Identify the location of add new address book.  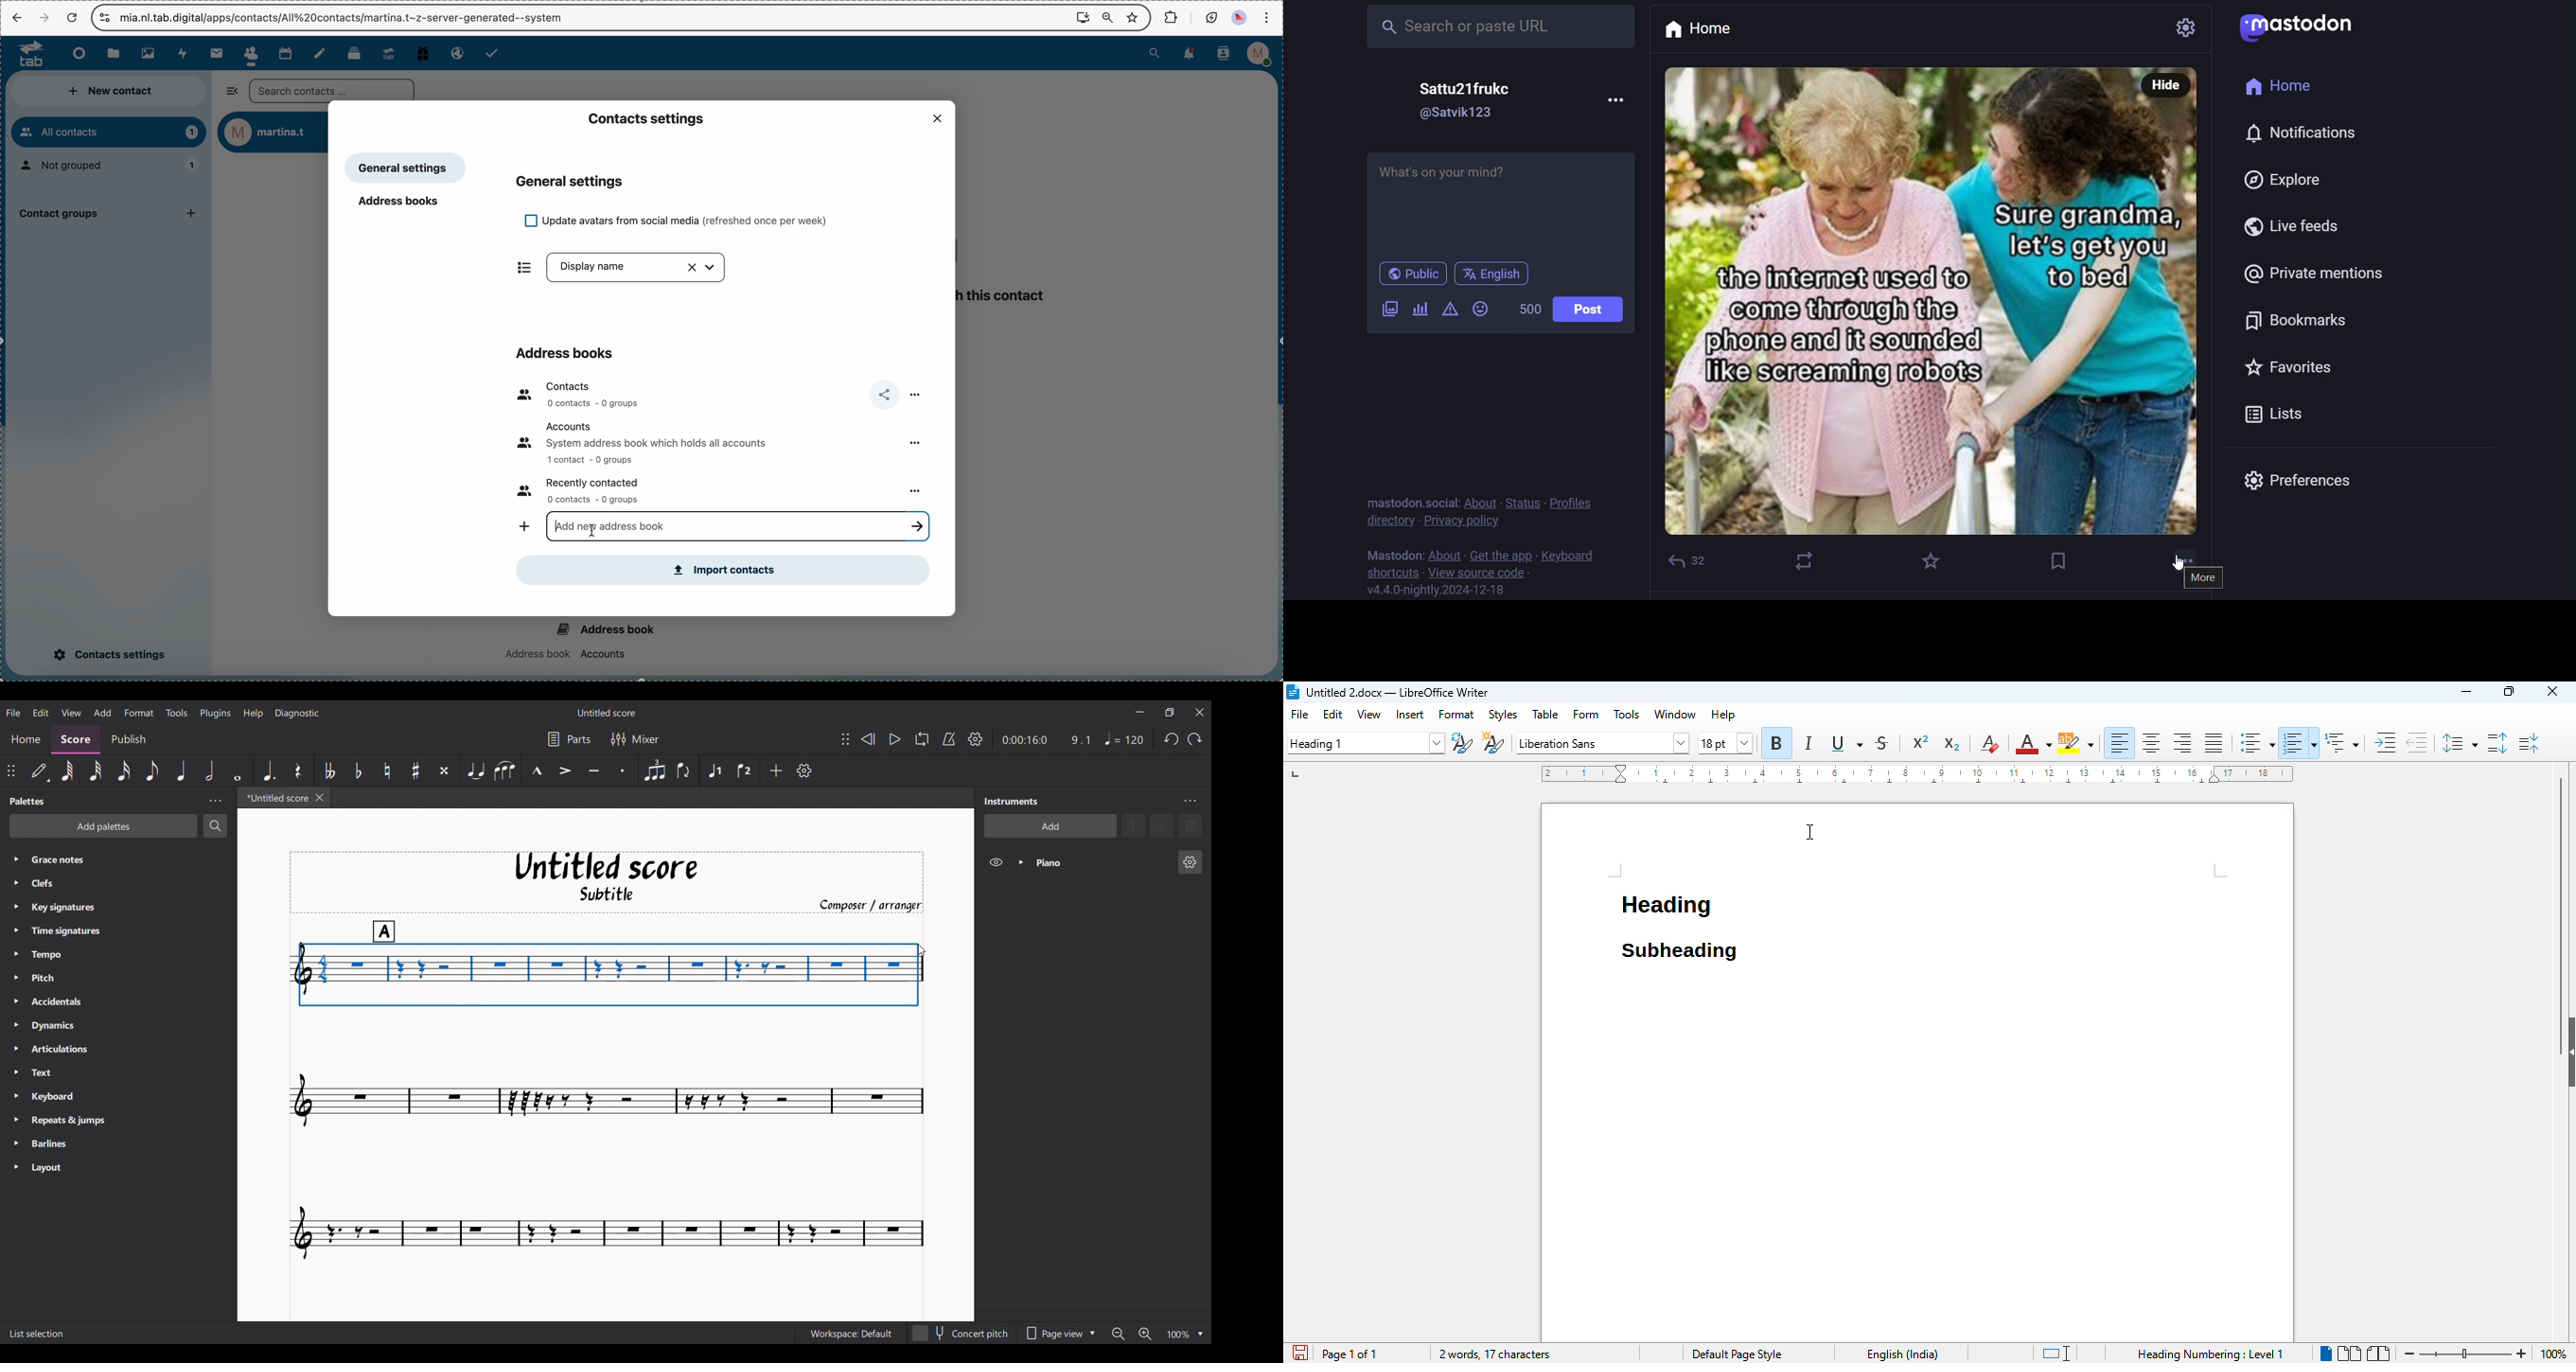
(522, 528).